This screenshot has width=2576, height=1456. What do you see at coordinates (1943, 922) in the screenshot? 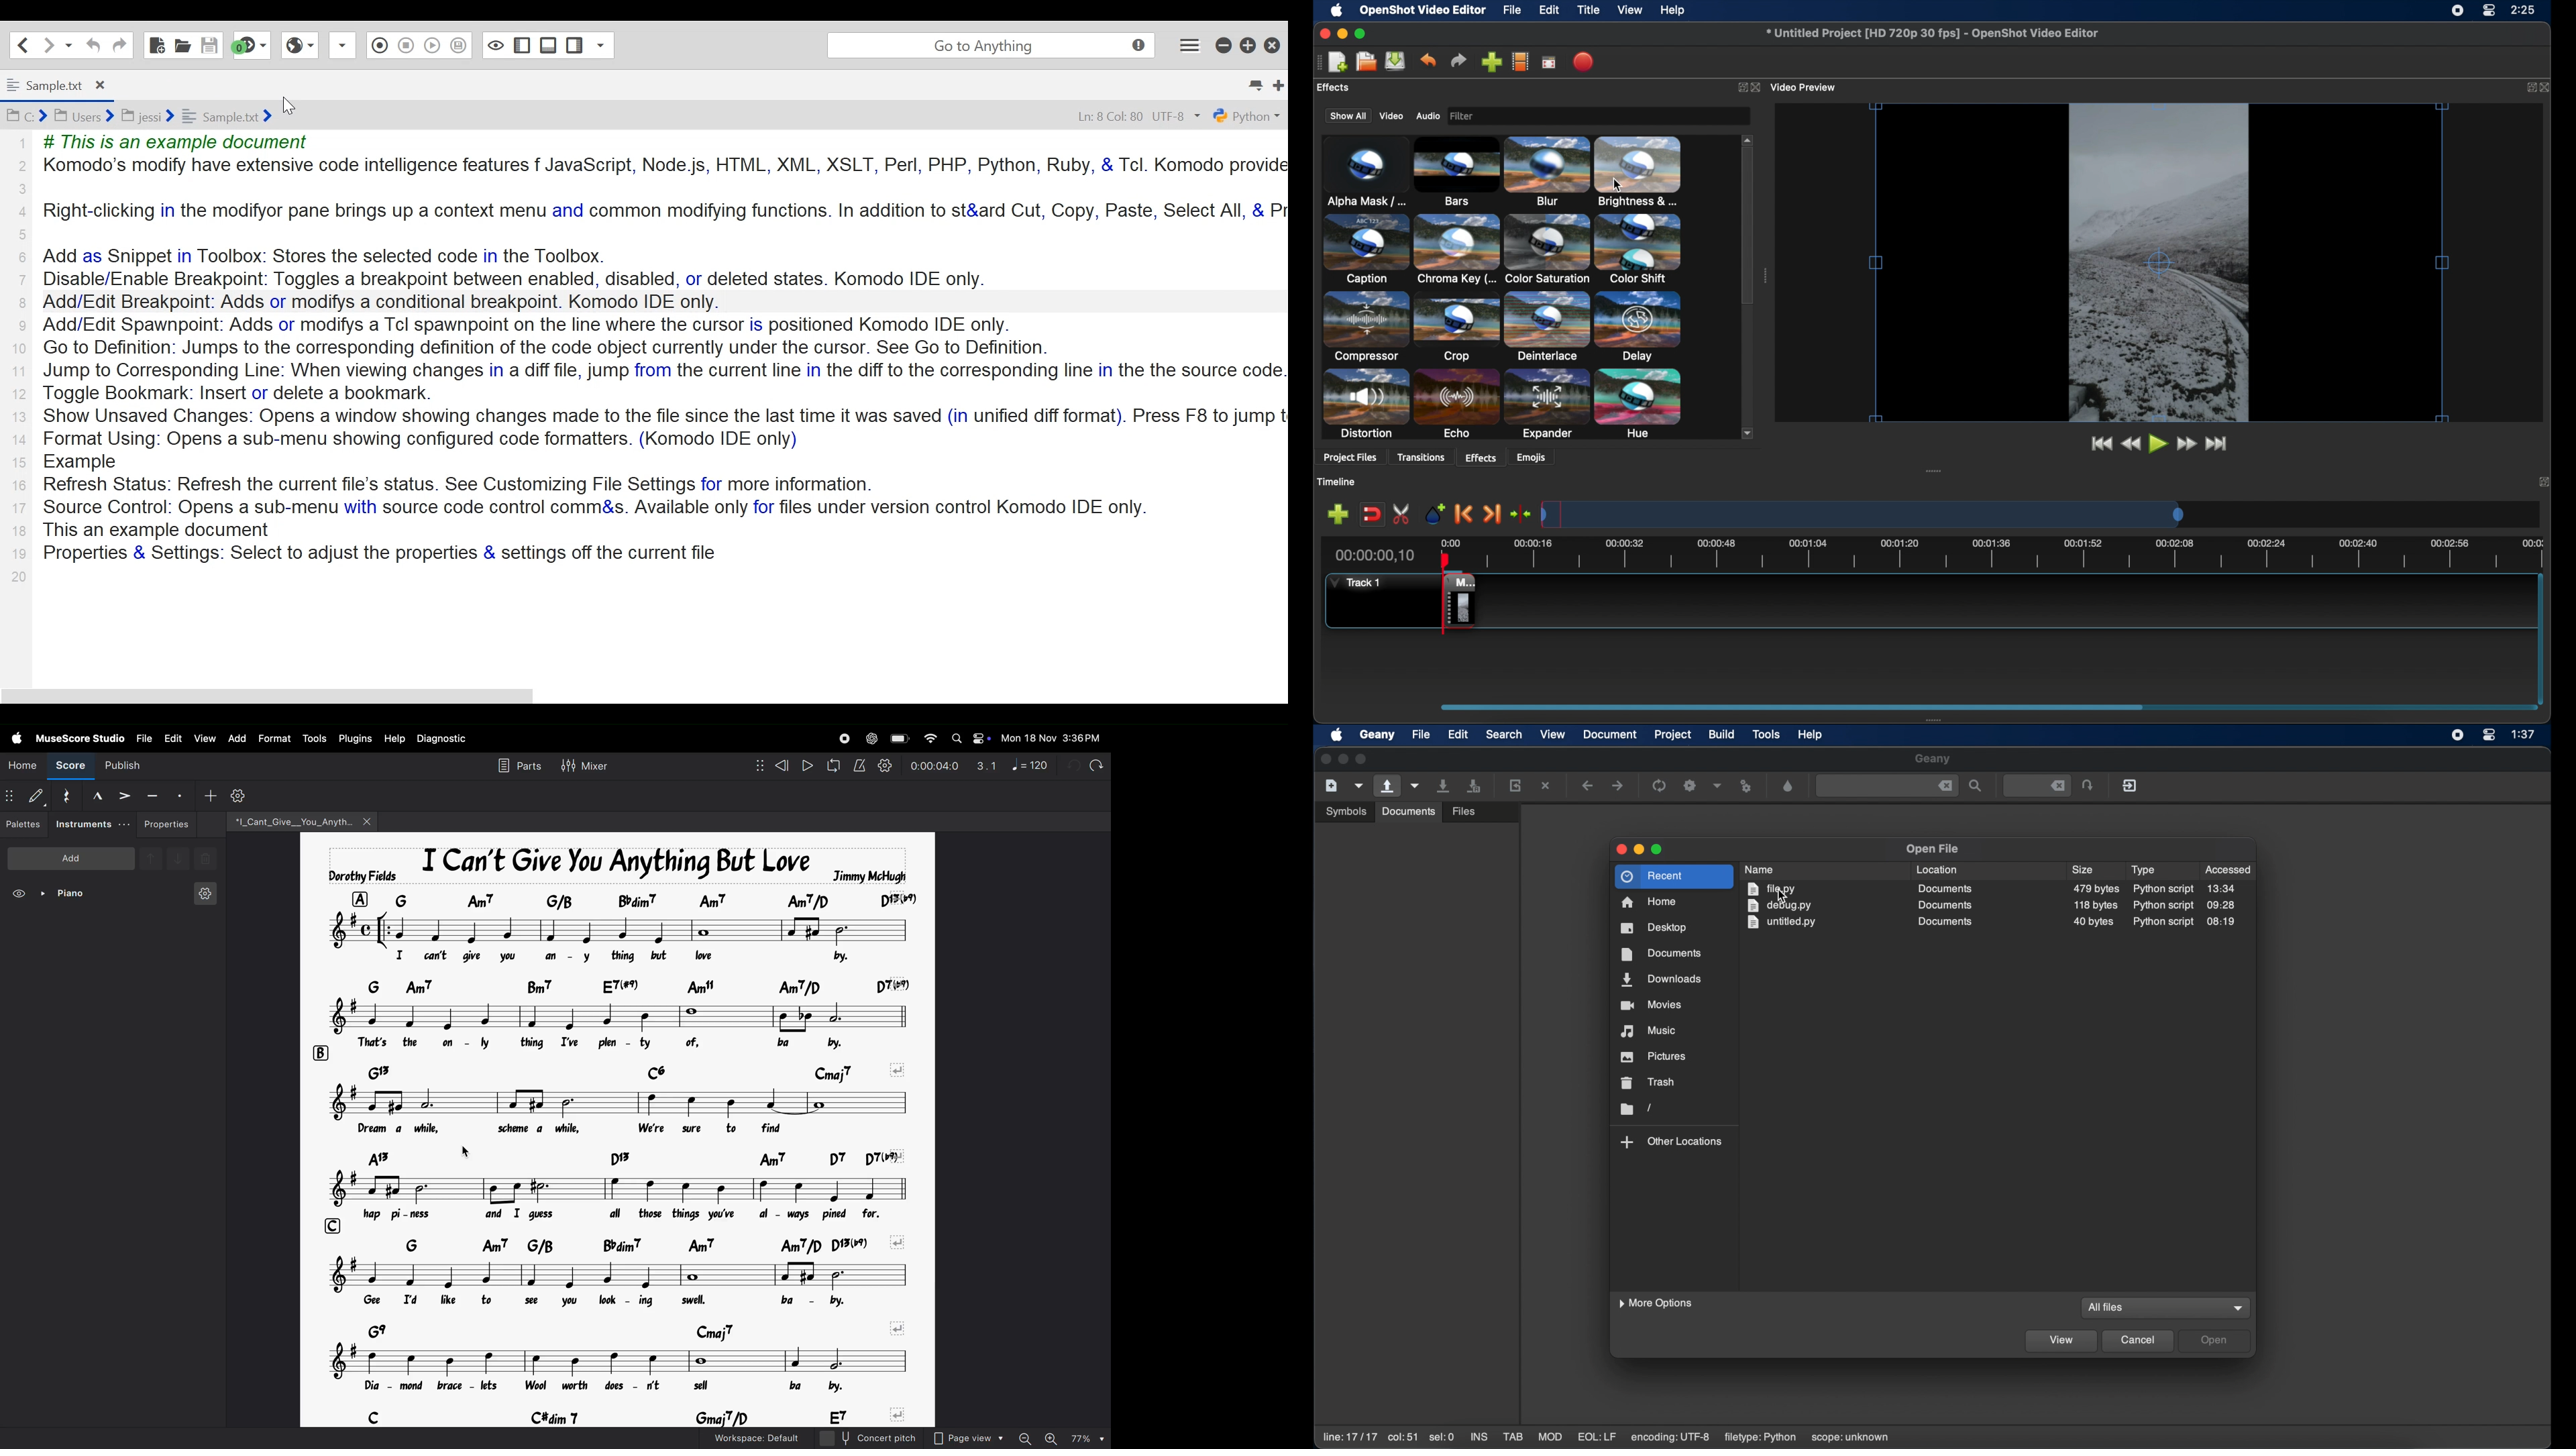
I see `documents` at bounding box center [1943, 922].